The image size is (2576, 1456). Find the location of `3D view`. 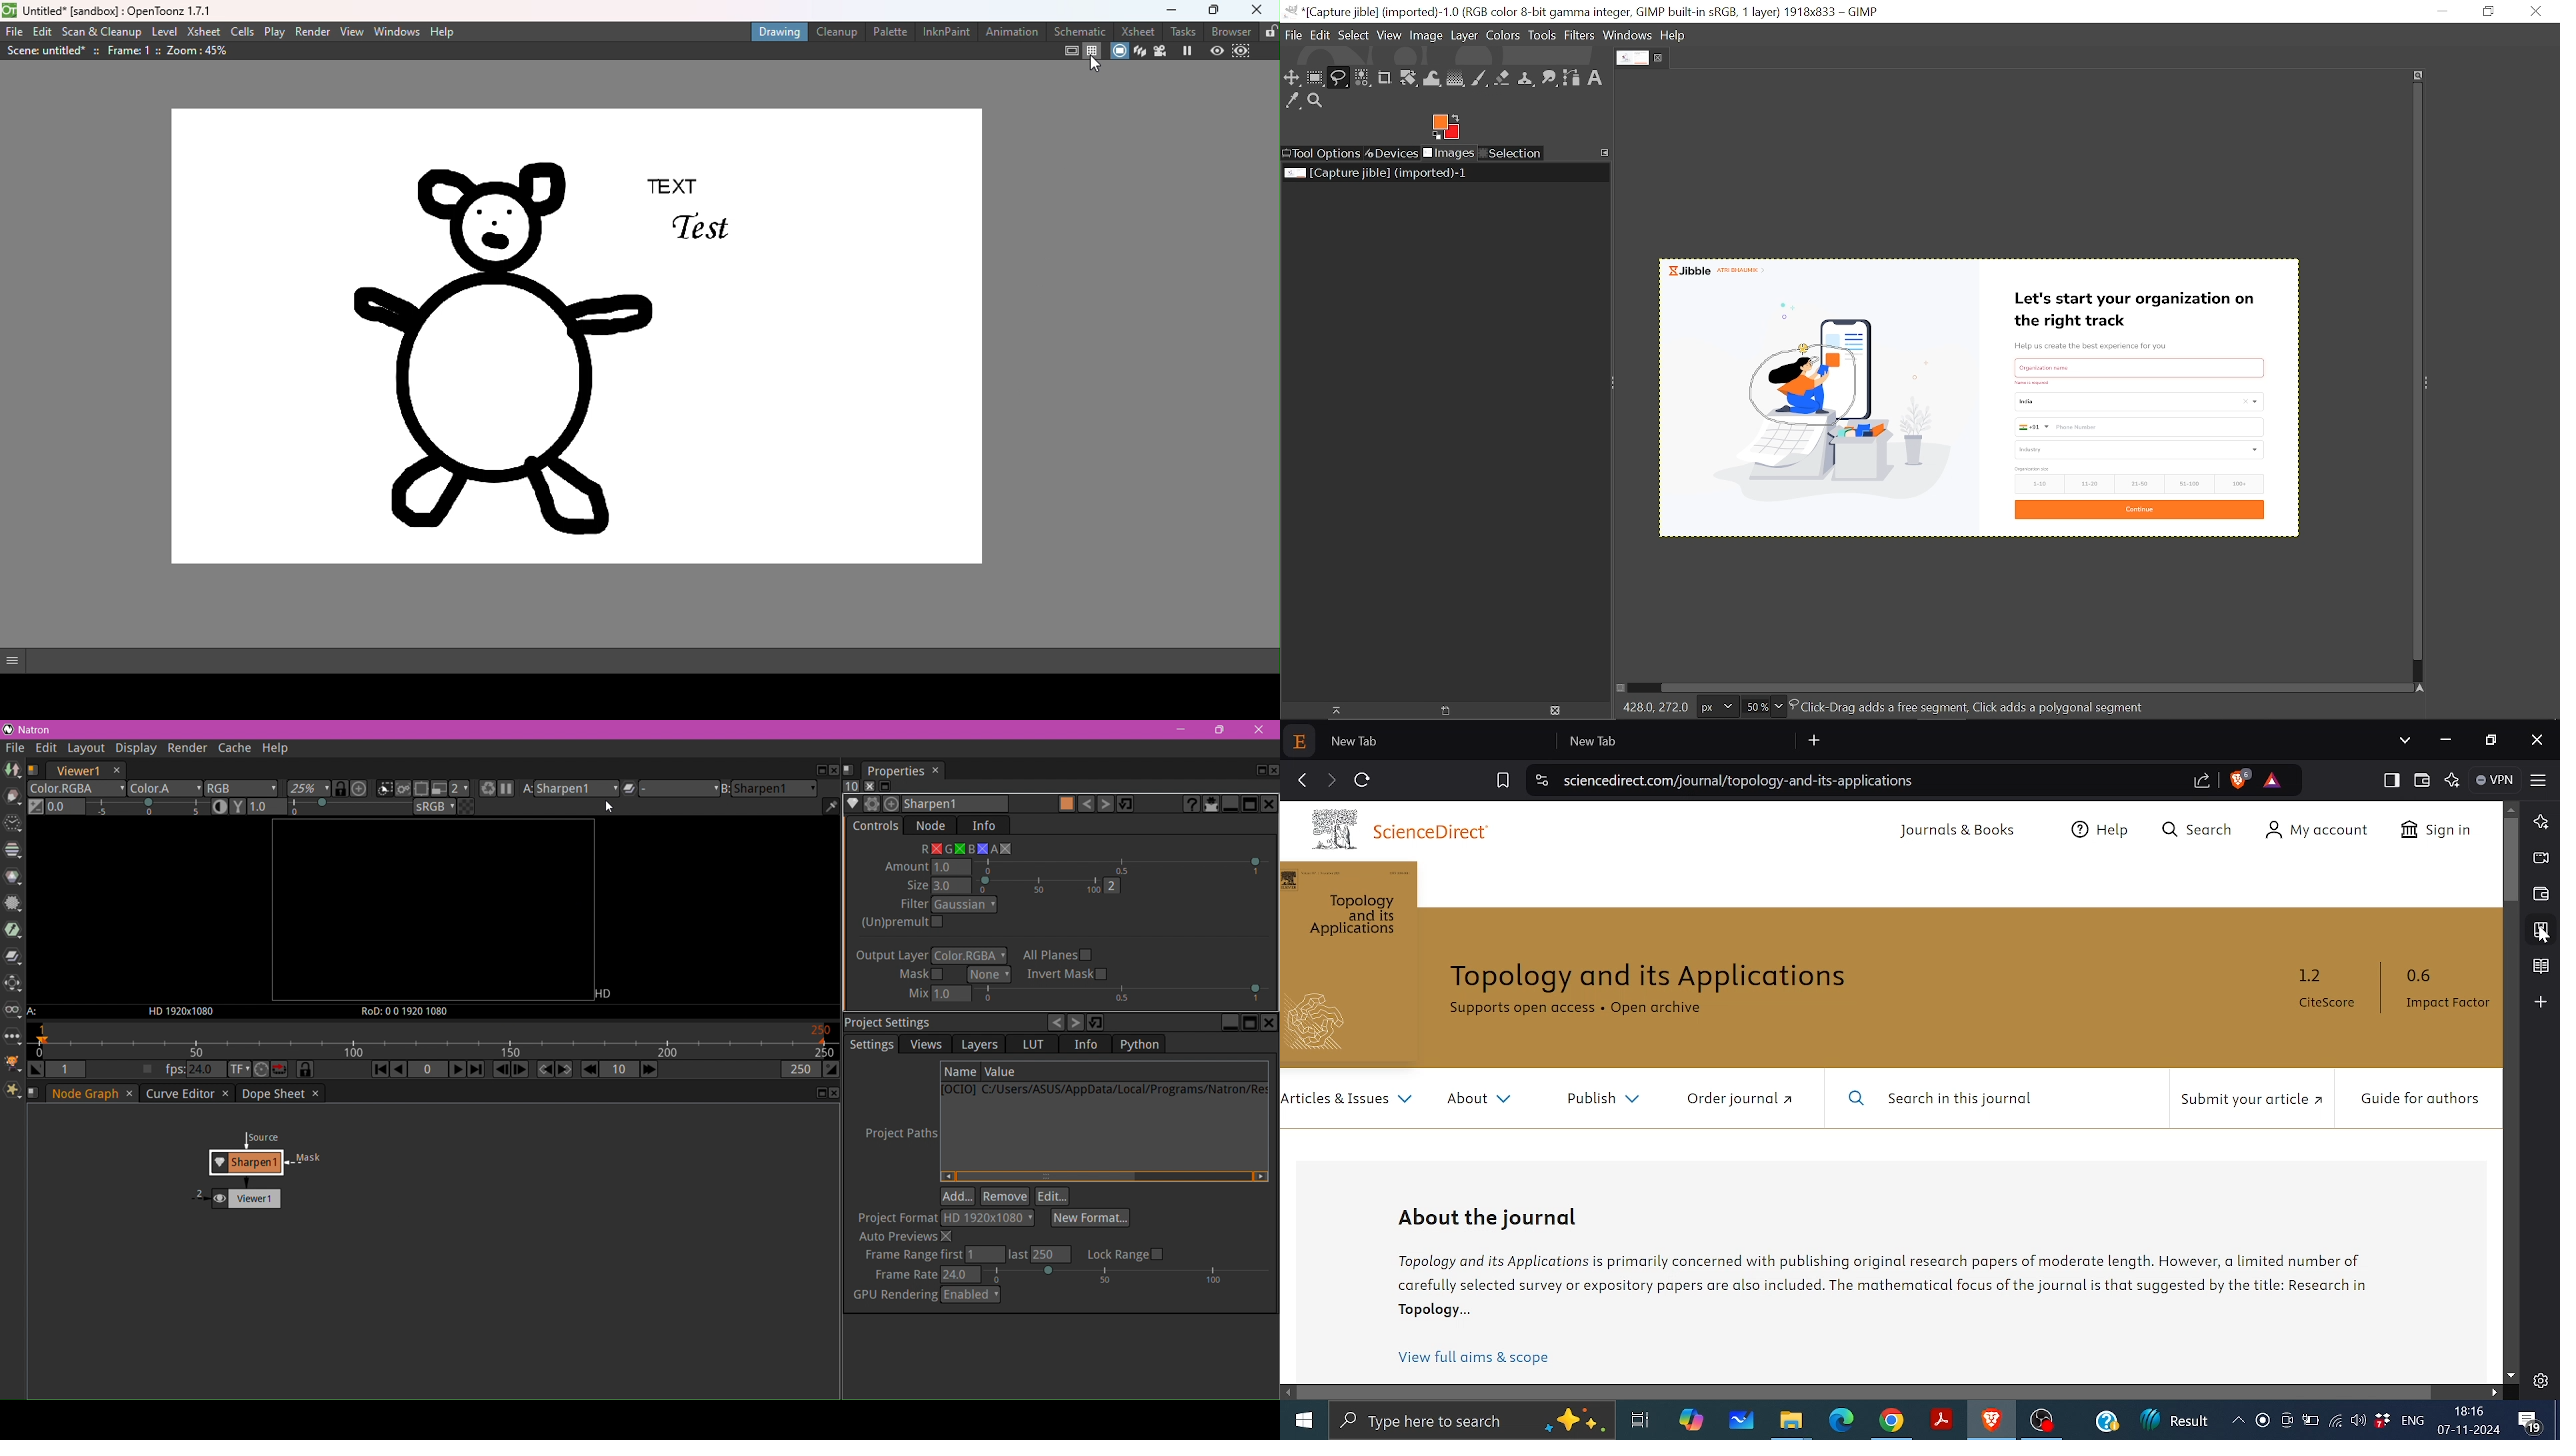

3D view is located at coordinates (1139, 52).